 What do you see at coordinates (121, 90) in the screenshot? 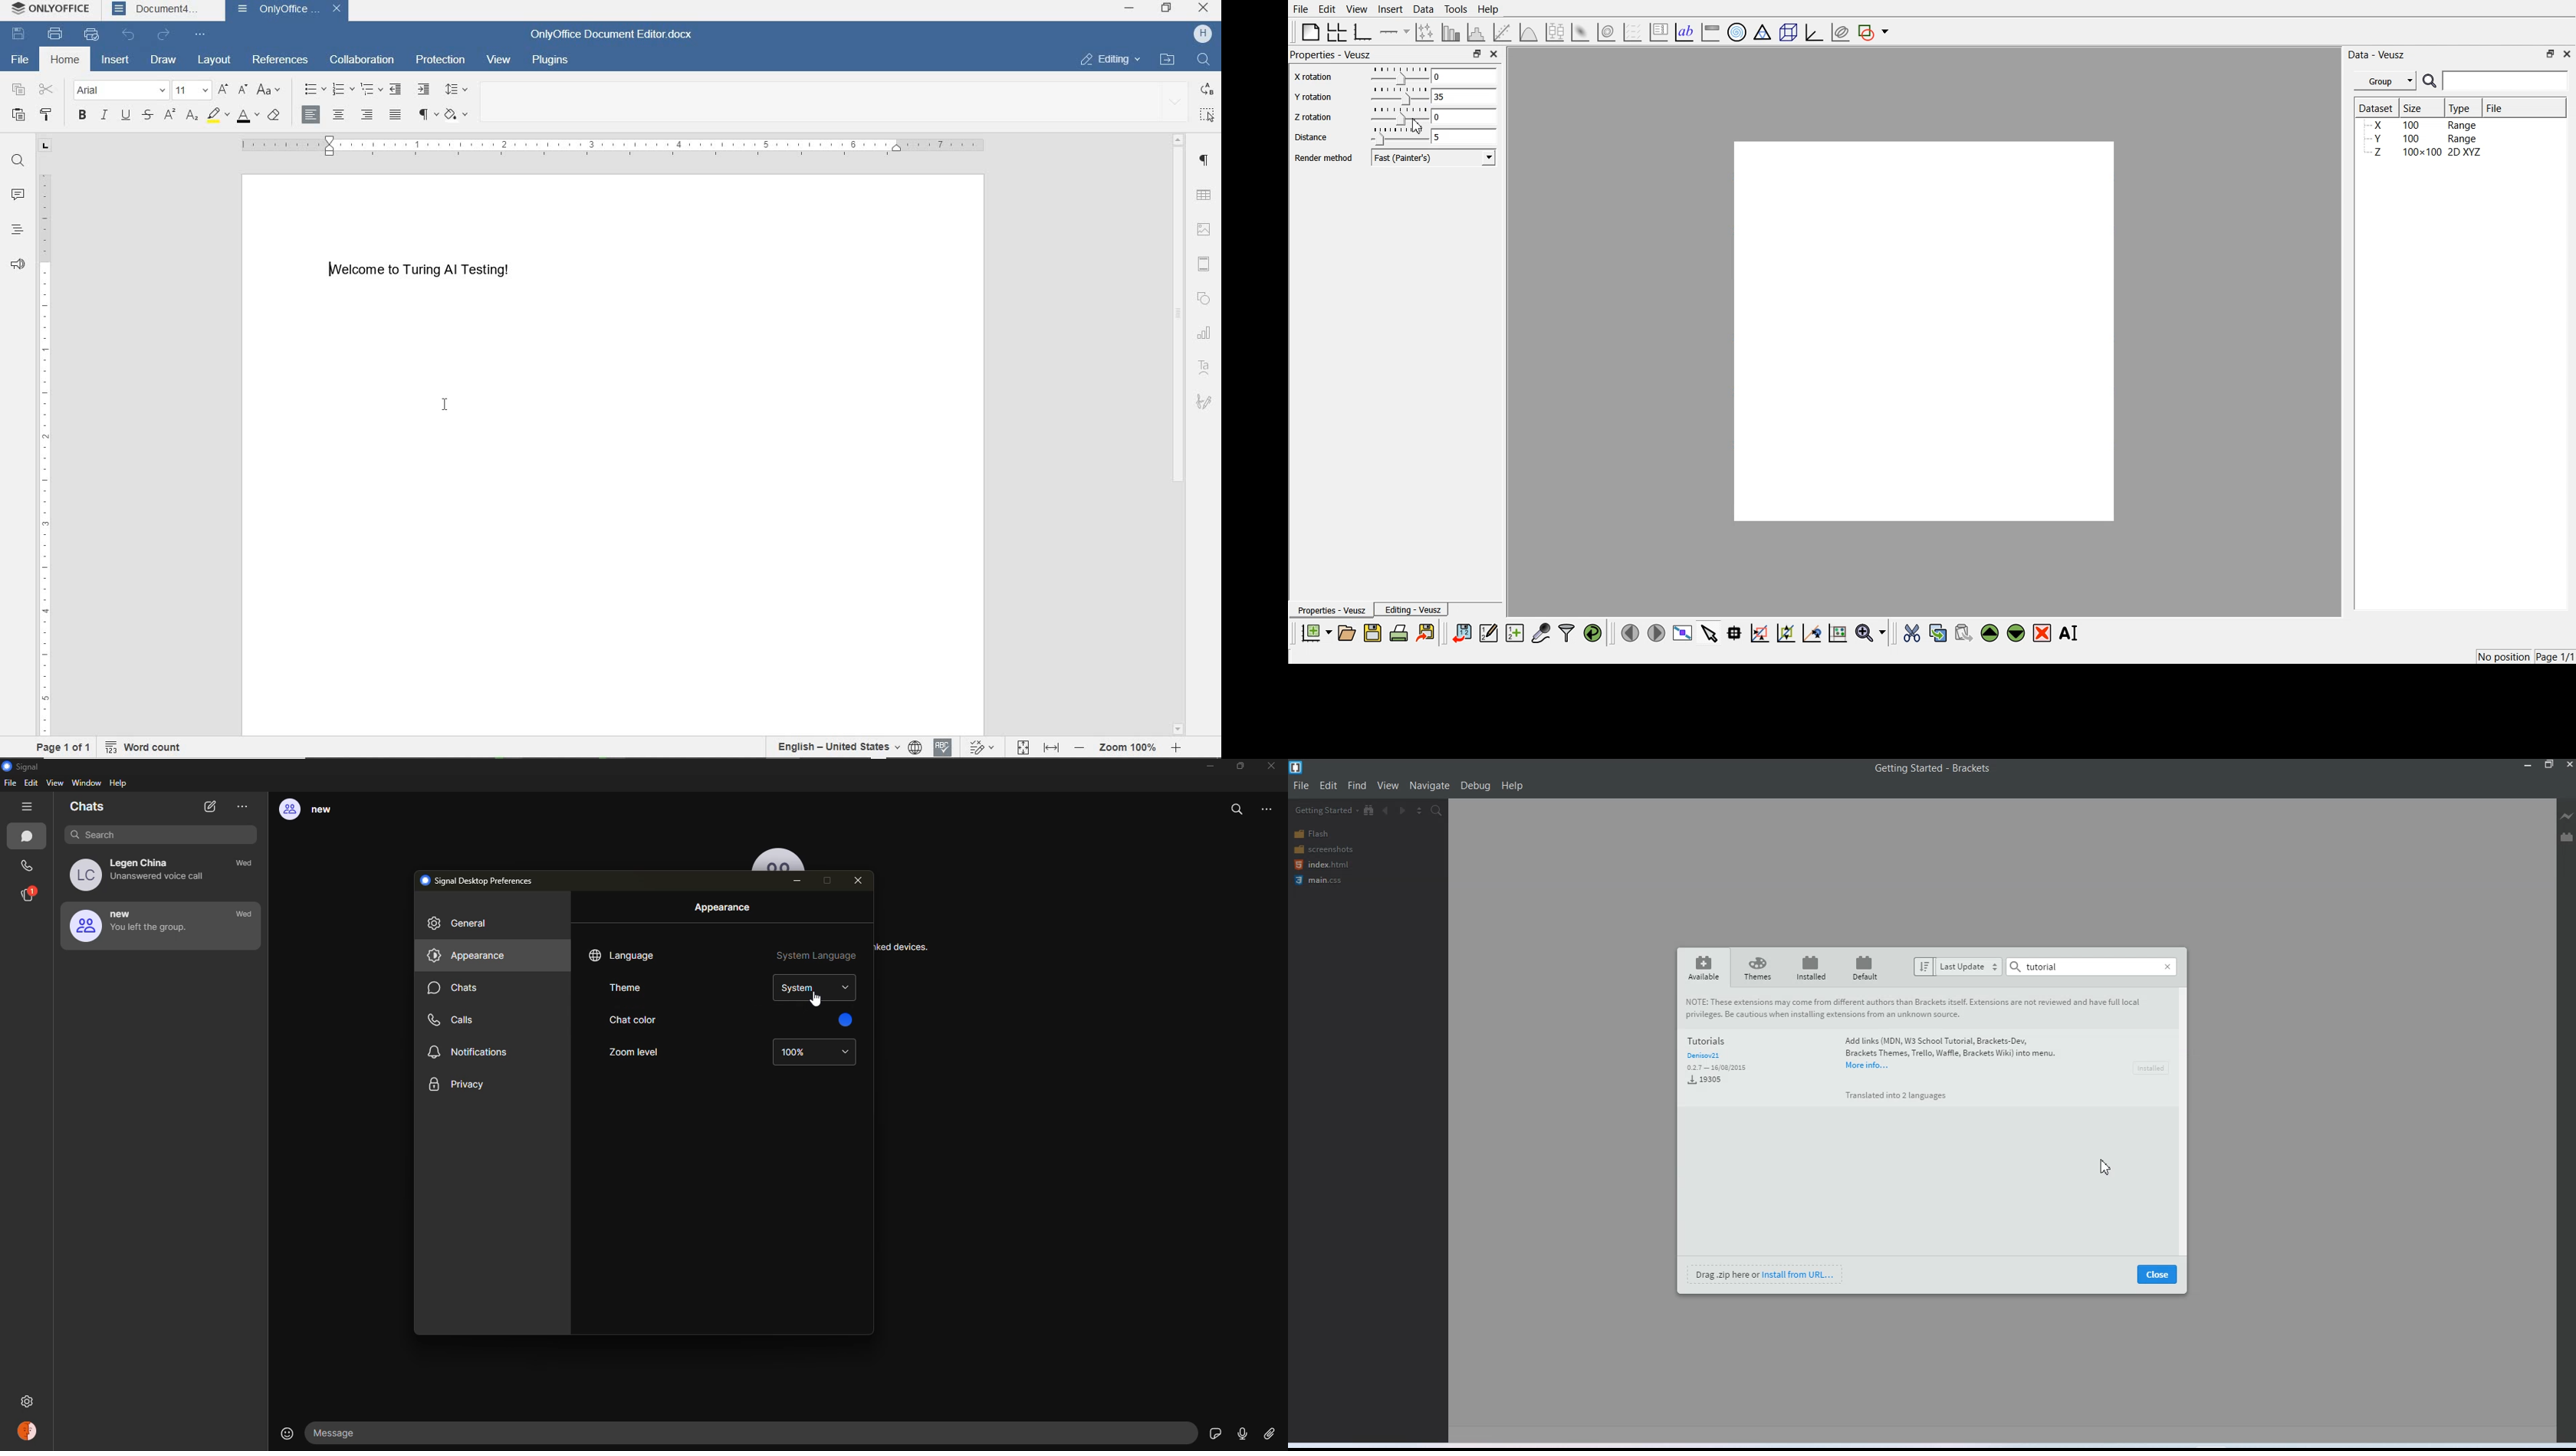
I see `Arial(font)` at bounding box center [121, 90].